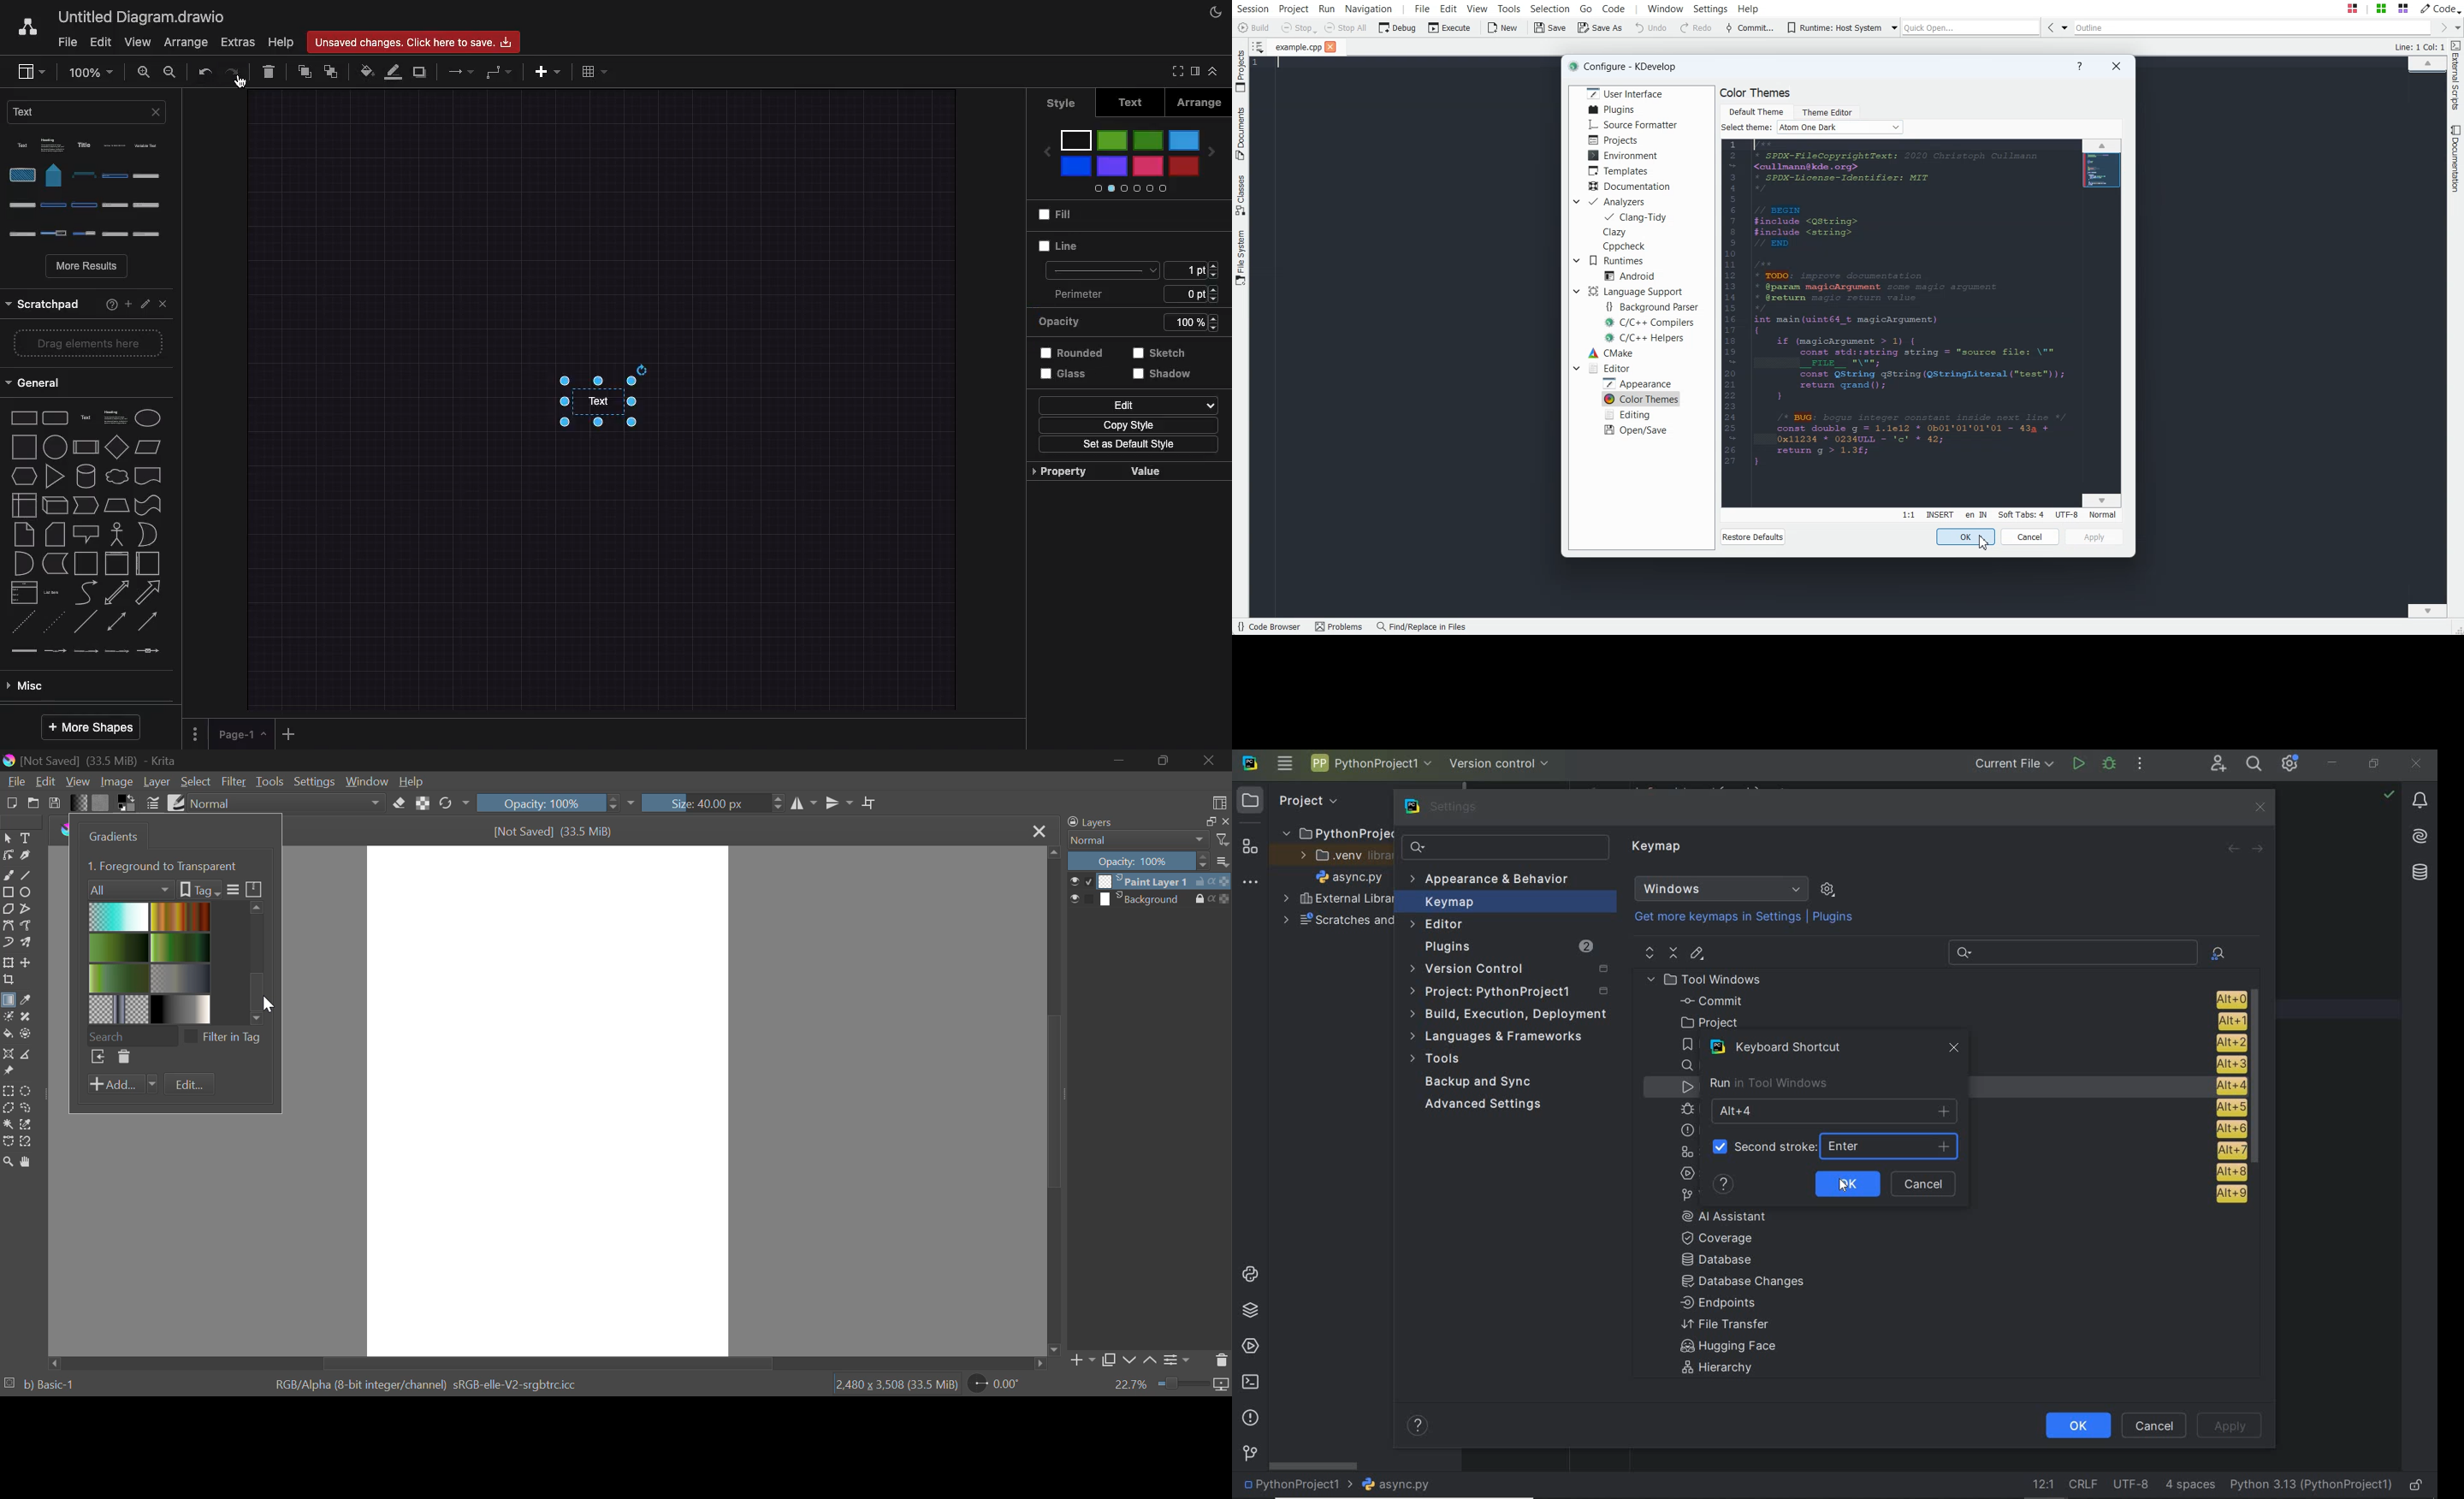 Image resolution: width=2464 pixels, height=1512 pixels. What do you see at coordinates (1081, 1363) in the screenshot?
I see `Add Layer` at bounding box center [1081, 1363].